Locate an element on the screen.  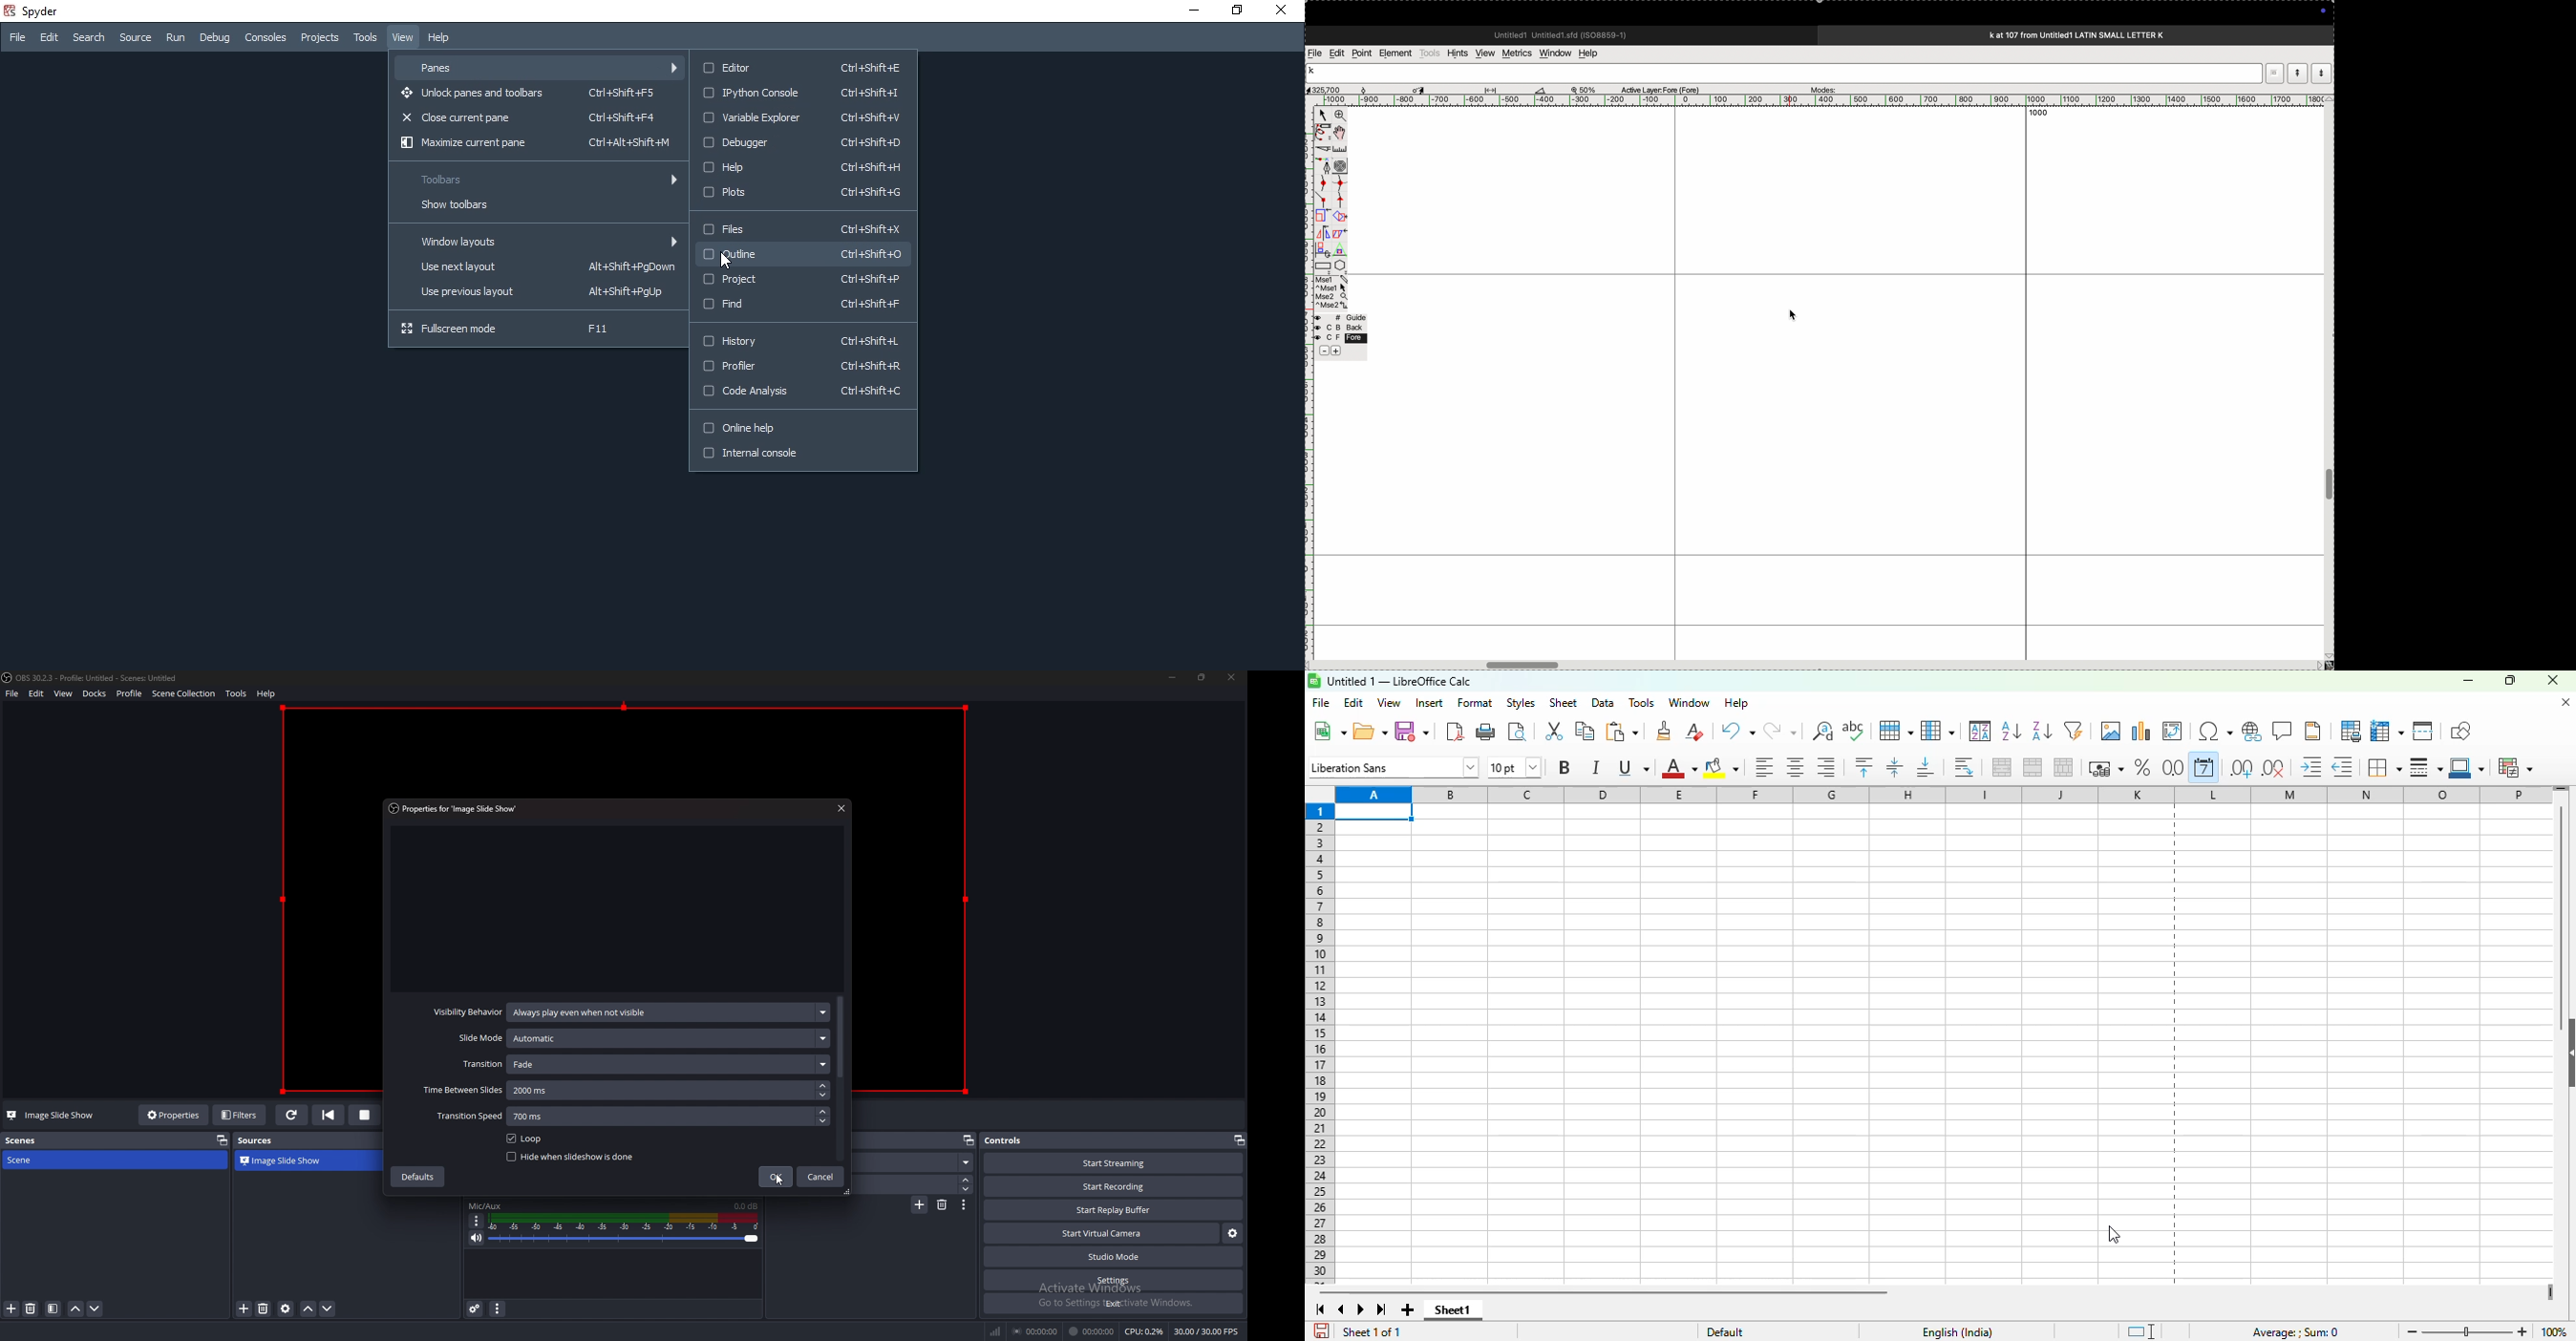
options is located at coordinates (477, 1220).